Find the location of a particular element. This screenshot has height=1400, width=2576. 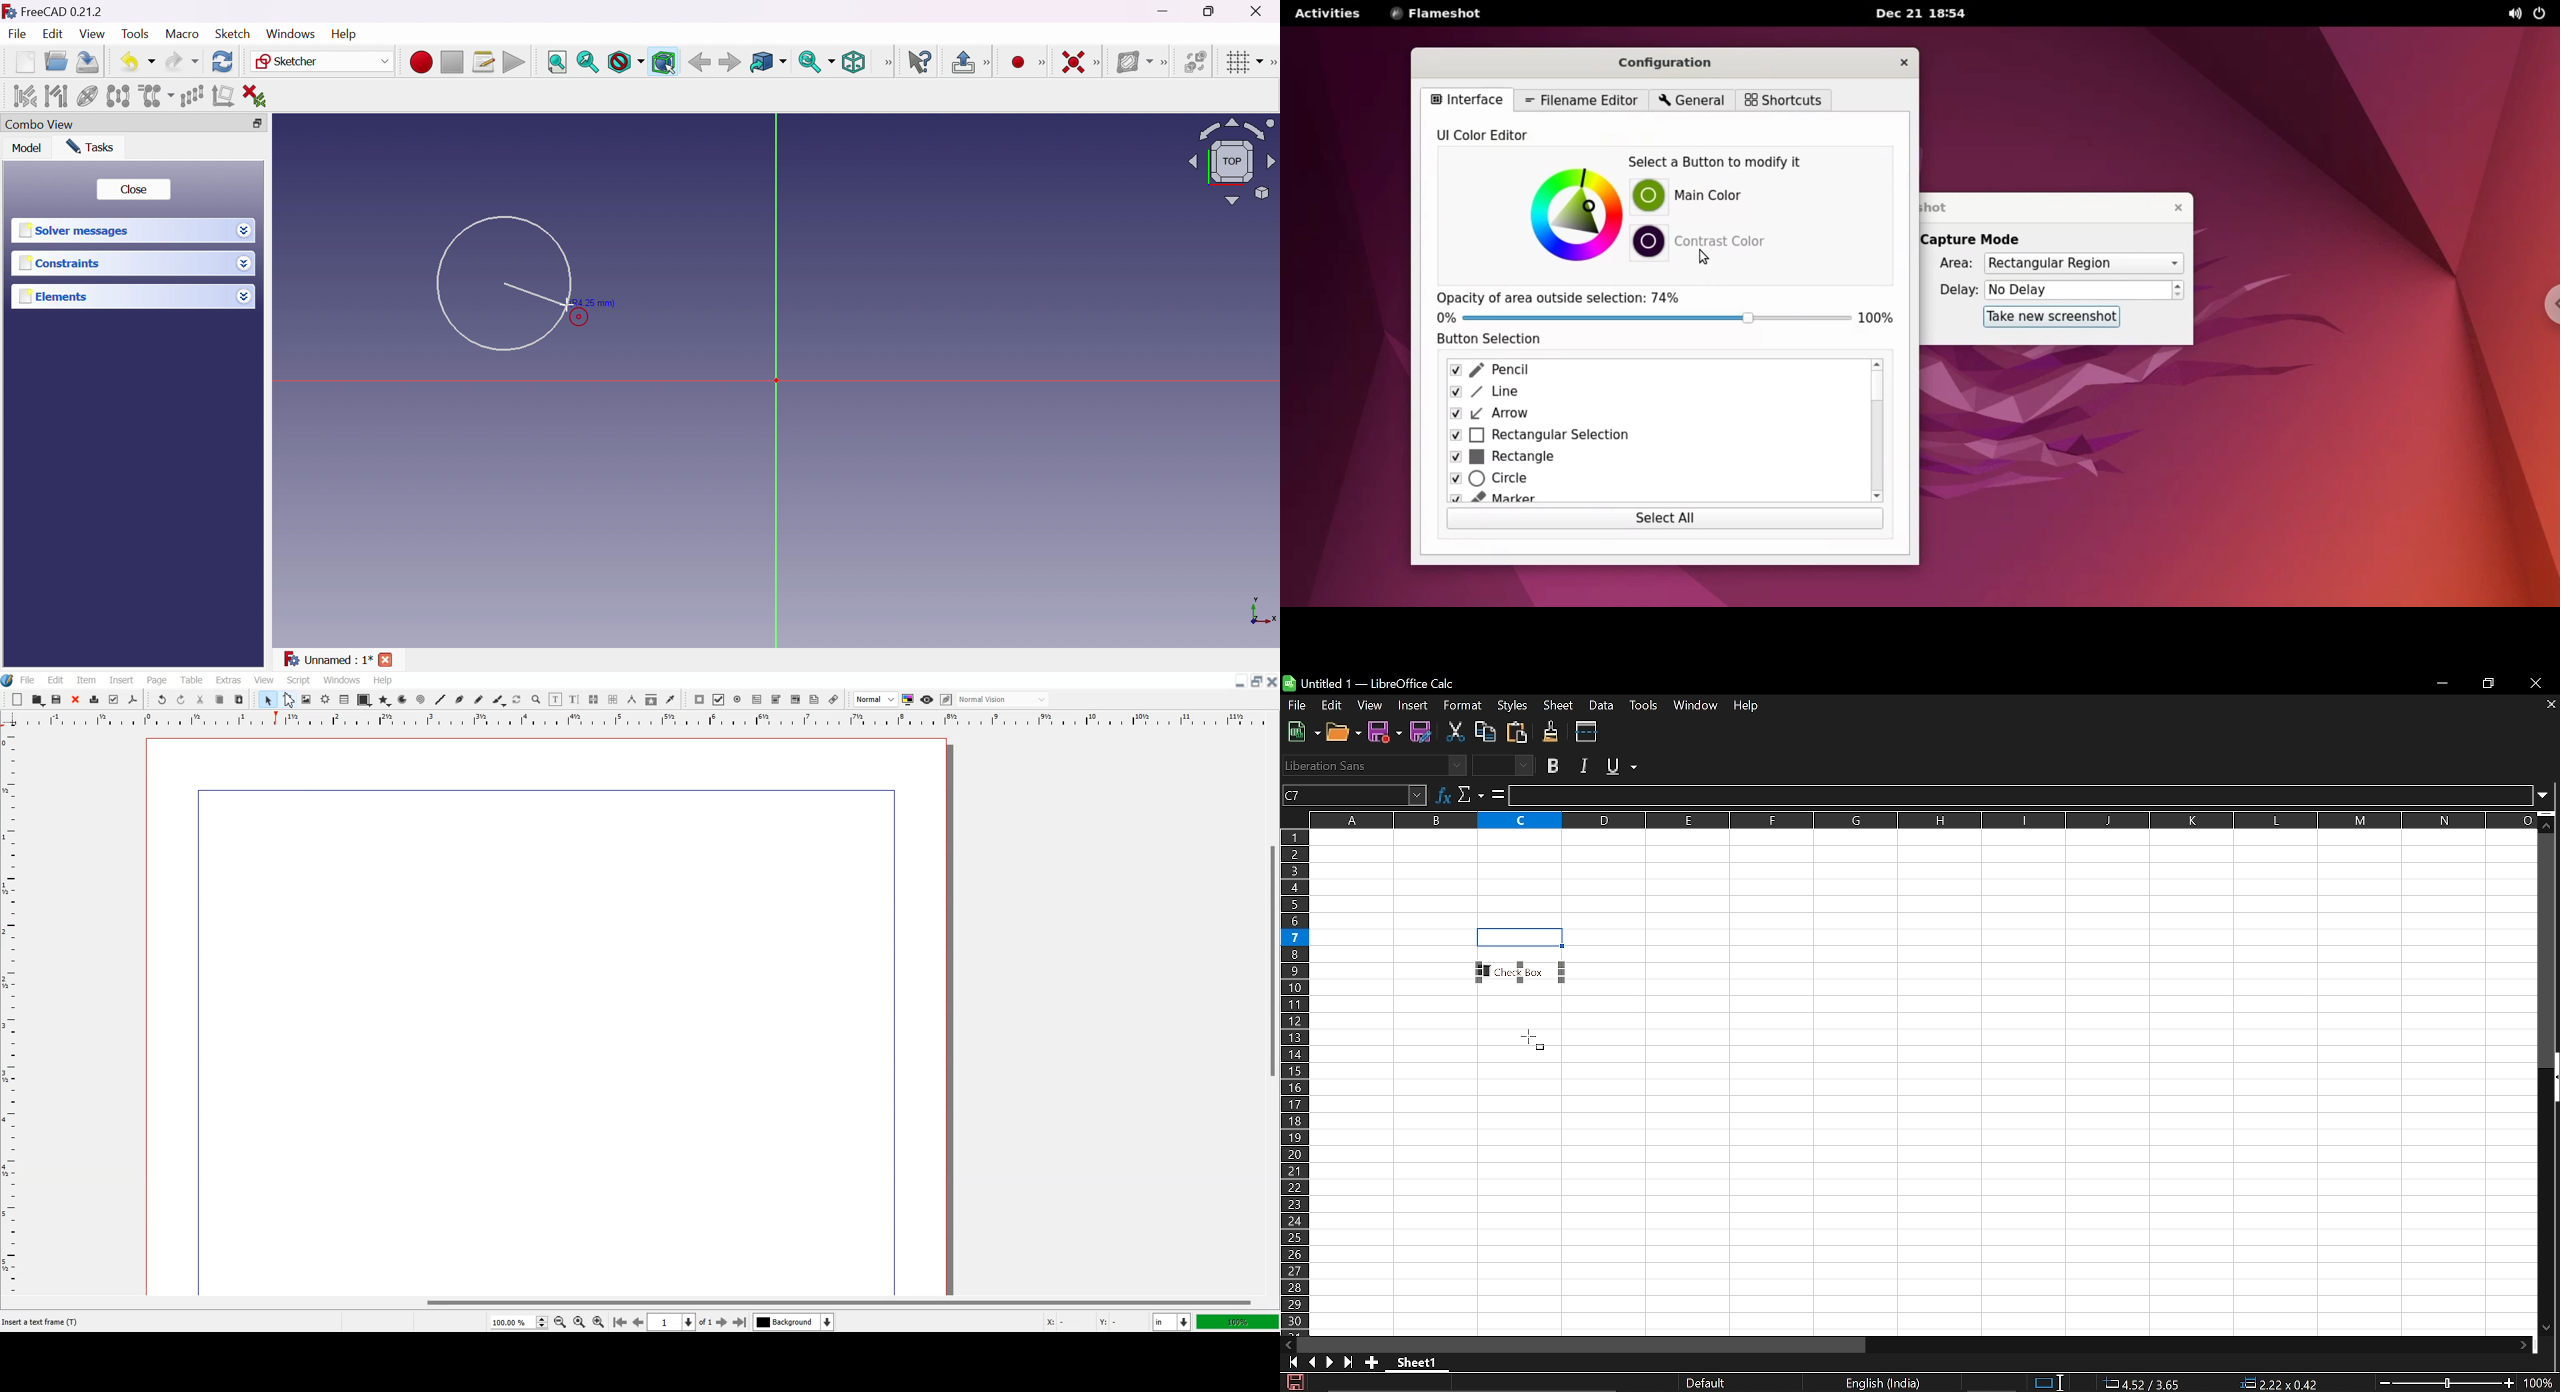

Minimize is located at coordinates (1163, 11).